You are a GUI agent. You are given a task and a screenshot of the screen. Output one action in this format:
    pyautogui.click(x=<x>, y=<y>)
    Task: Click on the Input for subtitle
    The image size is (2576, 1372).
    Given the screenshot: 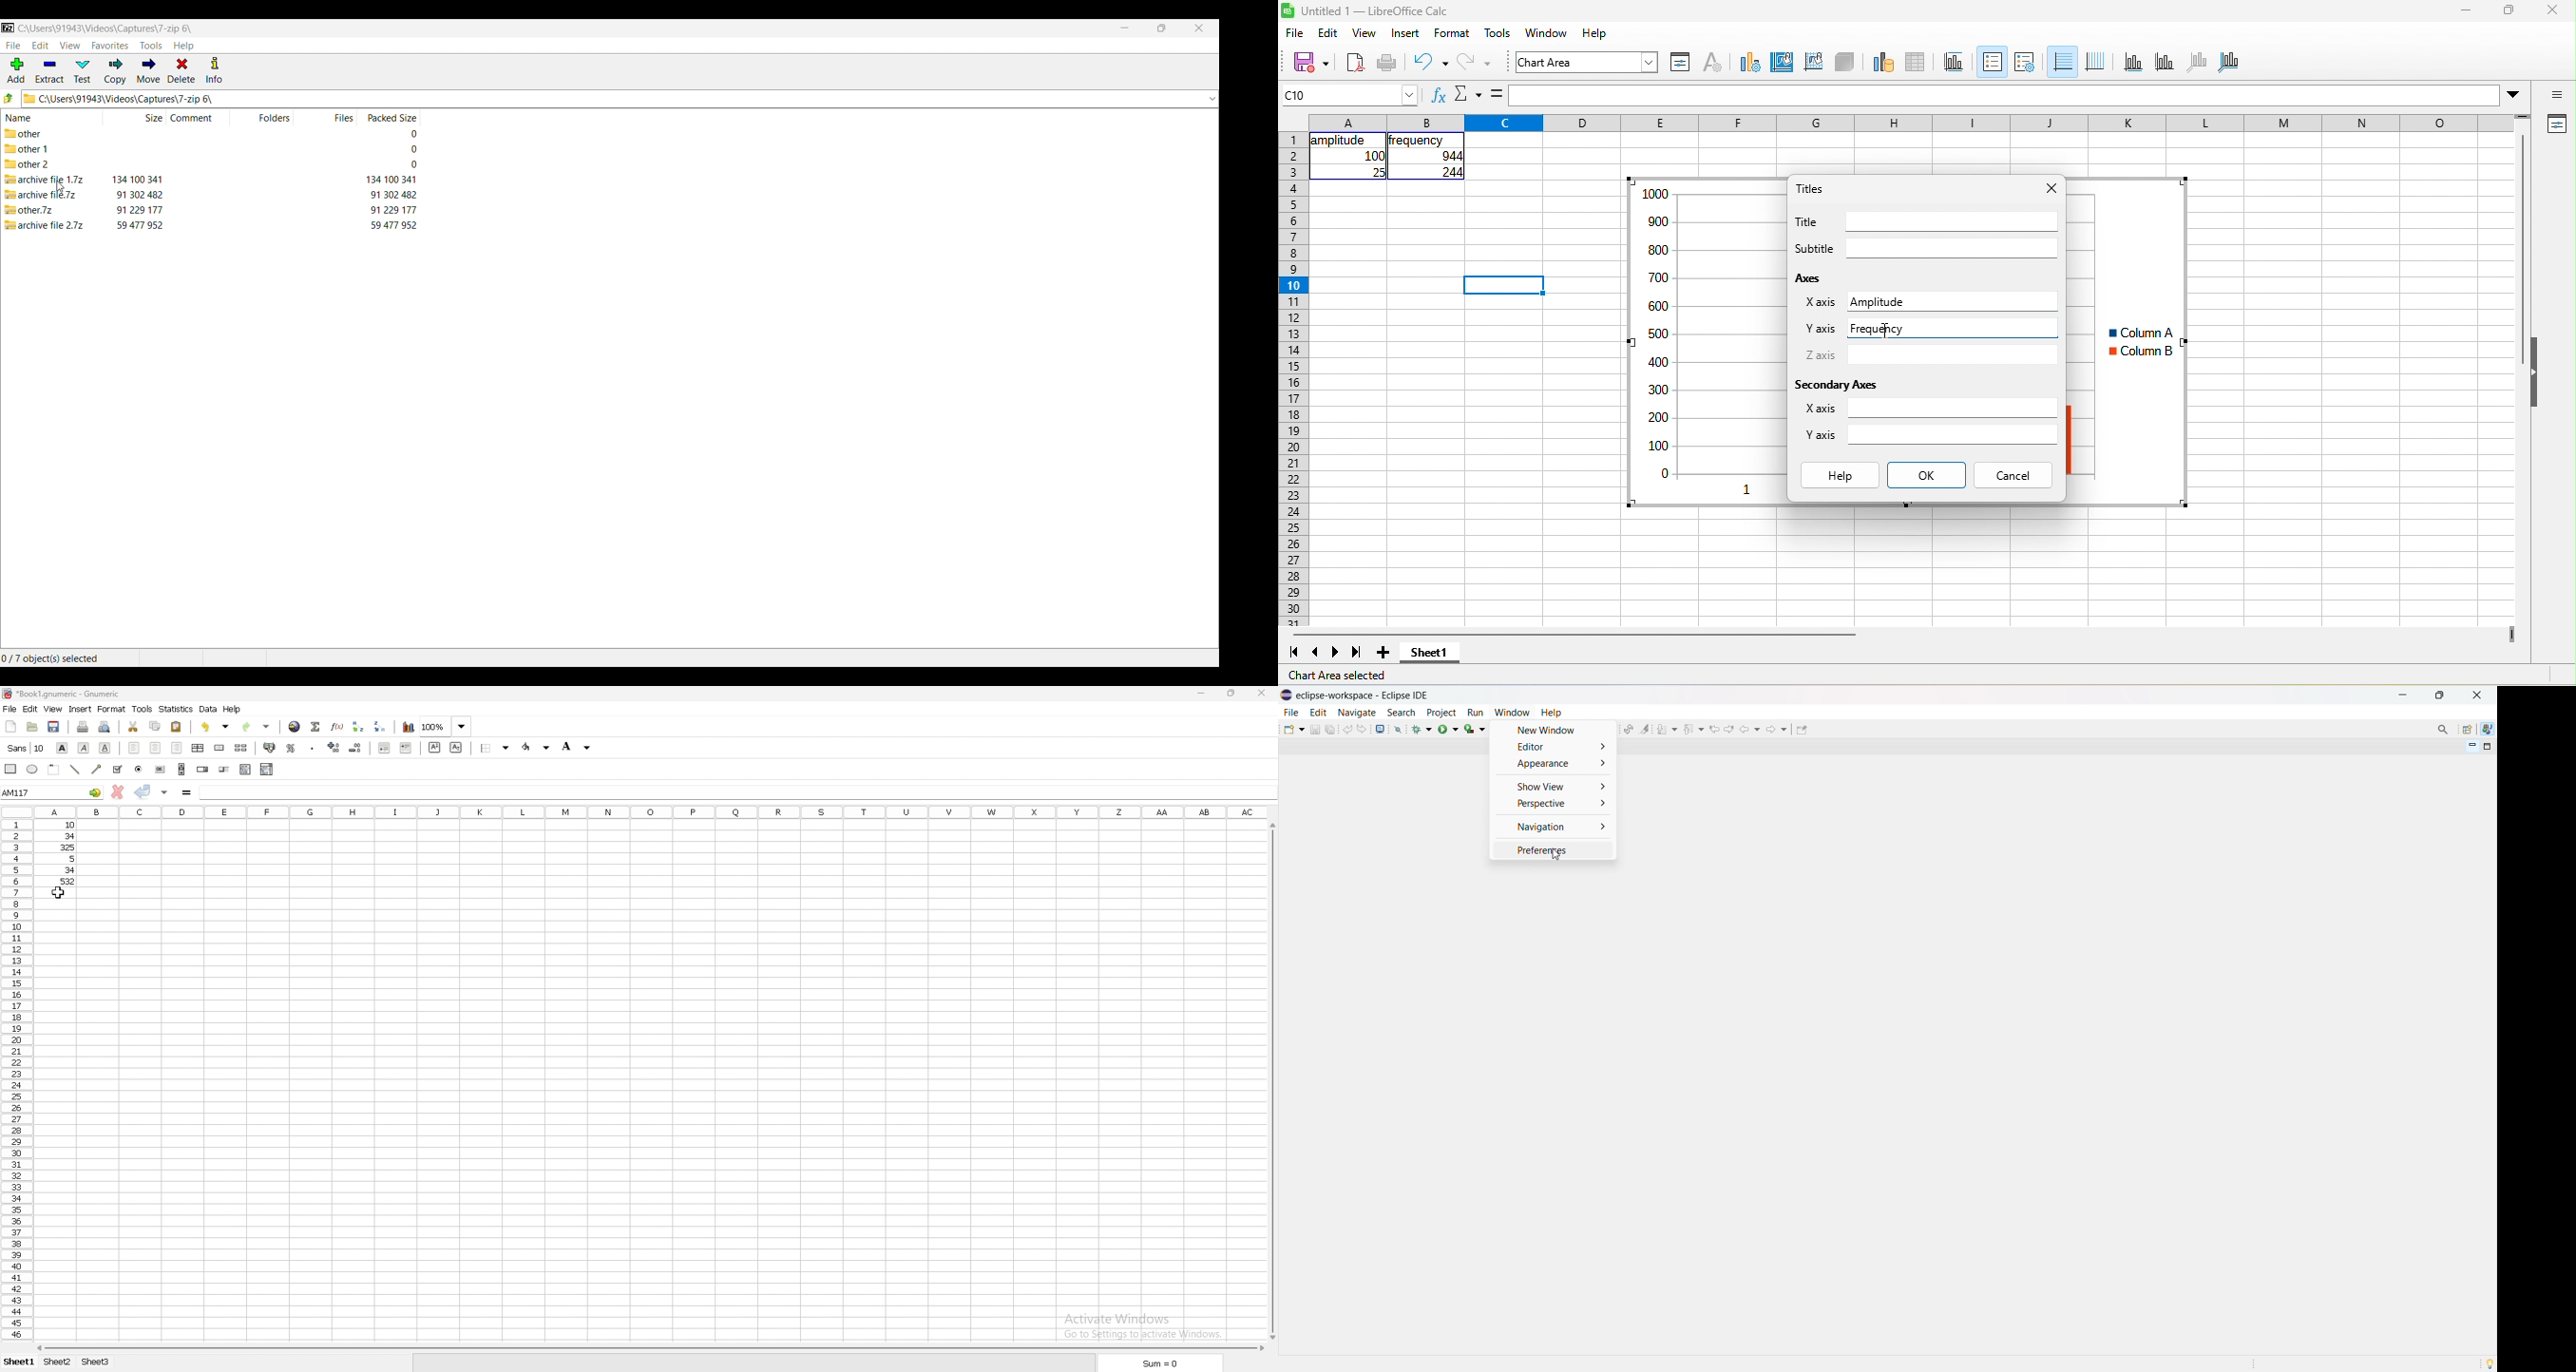 What is the action you would take?
    pyautogui.click(x=1953, y=248)
    